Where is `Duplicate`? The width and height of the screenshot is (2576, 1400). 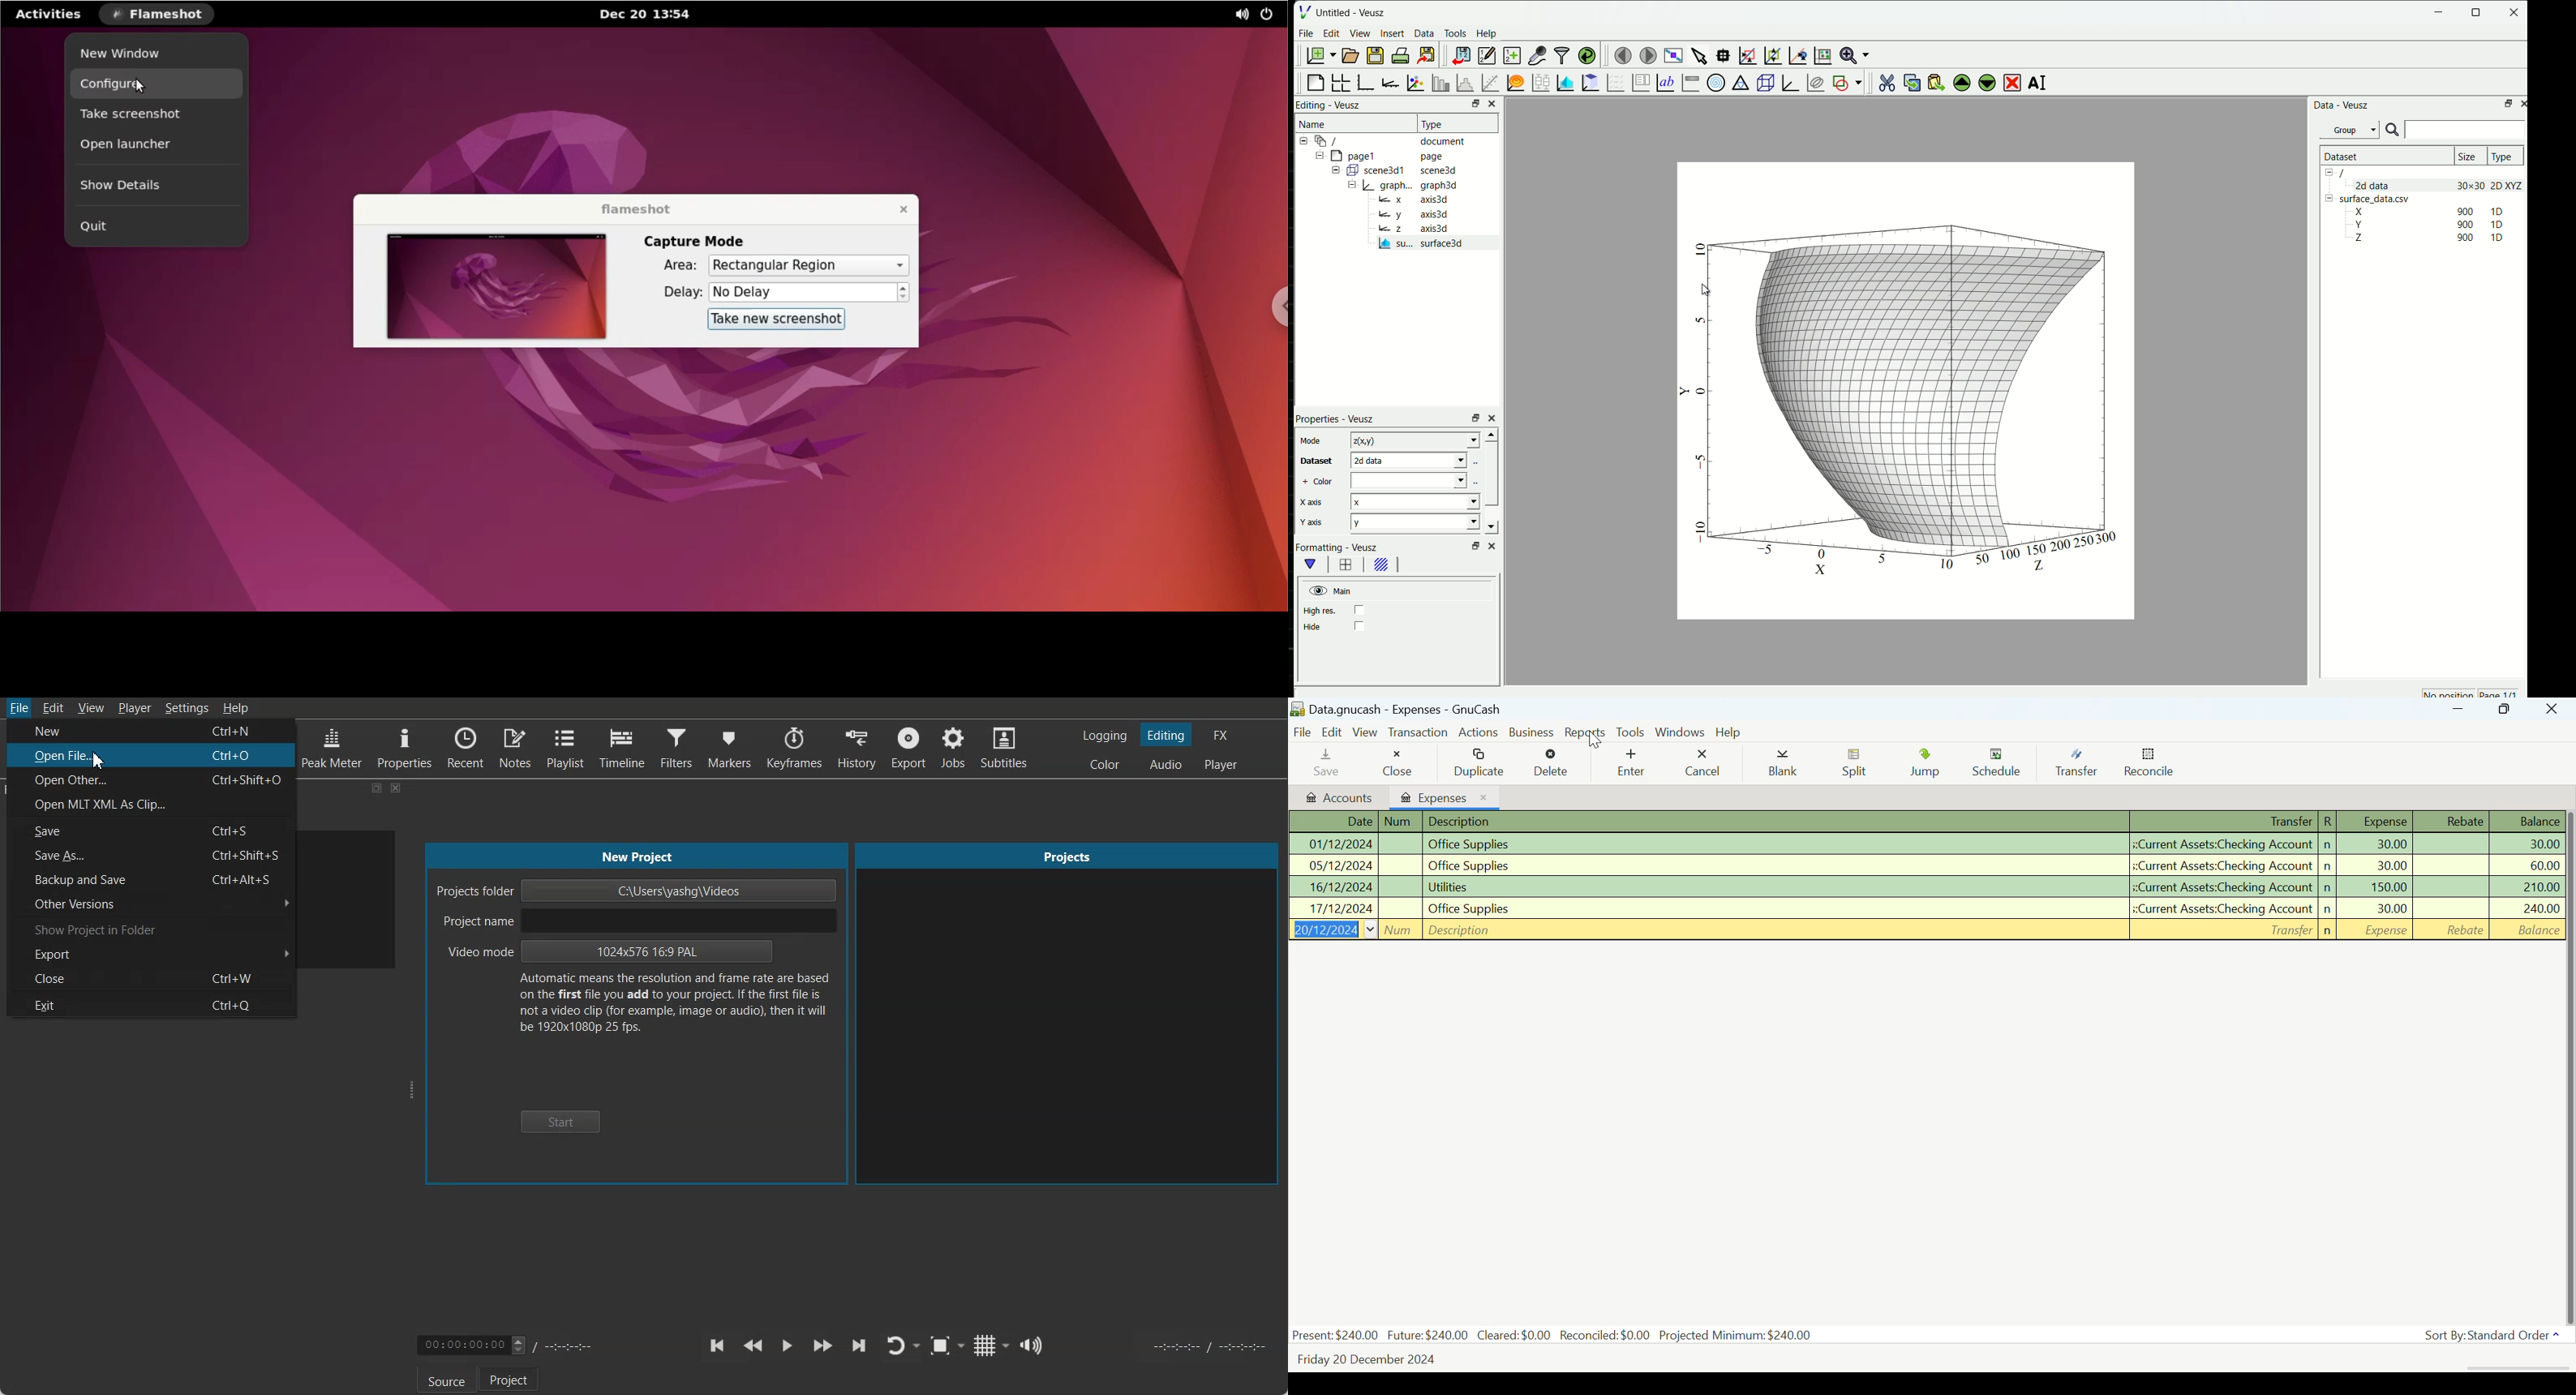
Duplicate is located at coordinates (1481, 762).